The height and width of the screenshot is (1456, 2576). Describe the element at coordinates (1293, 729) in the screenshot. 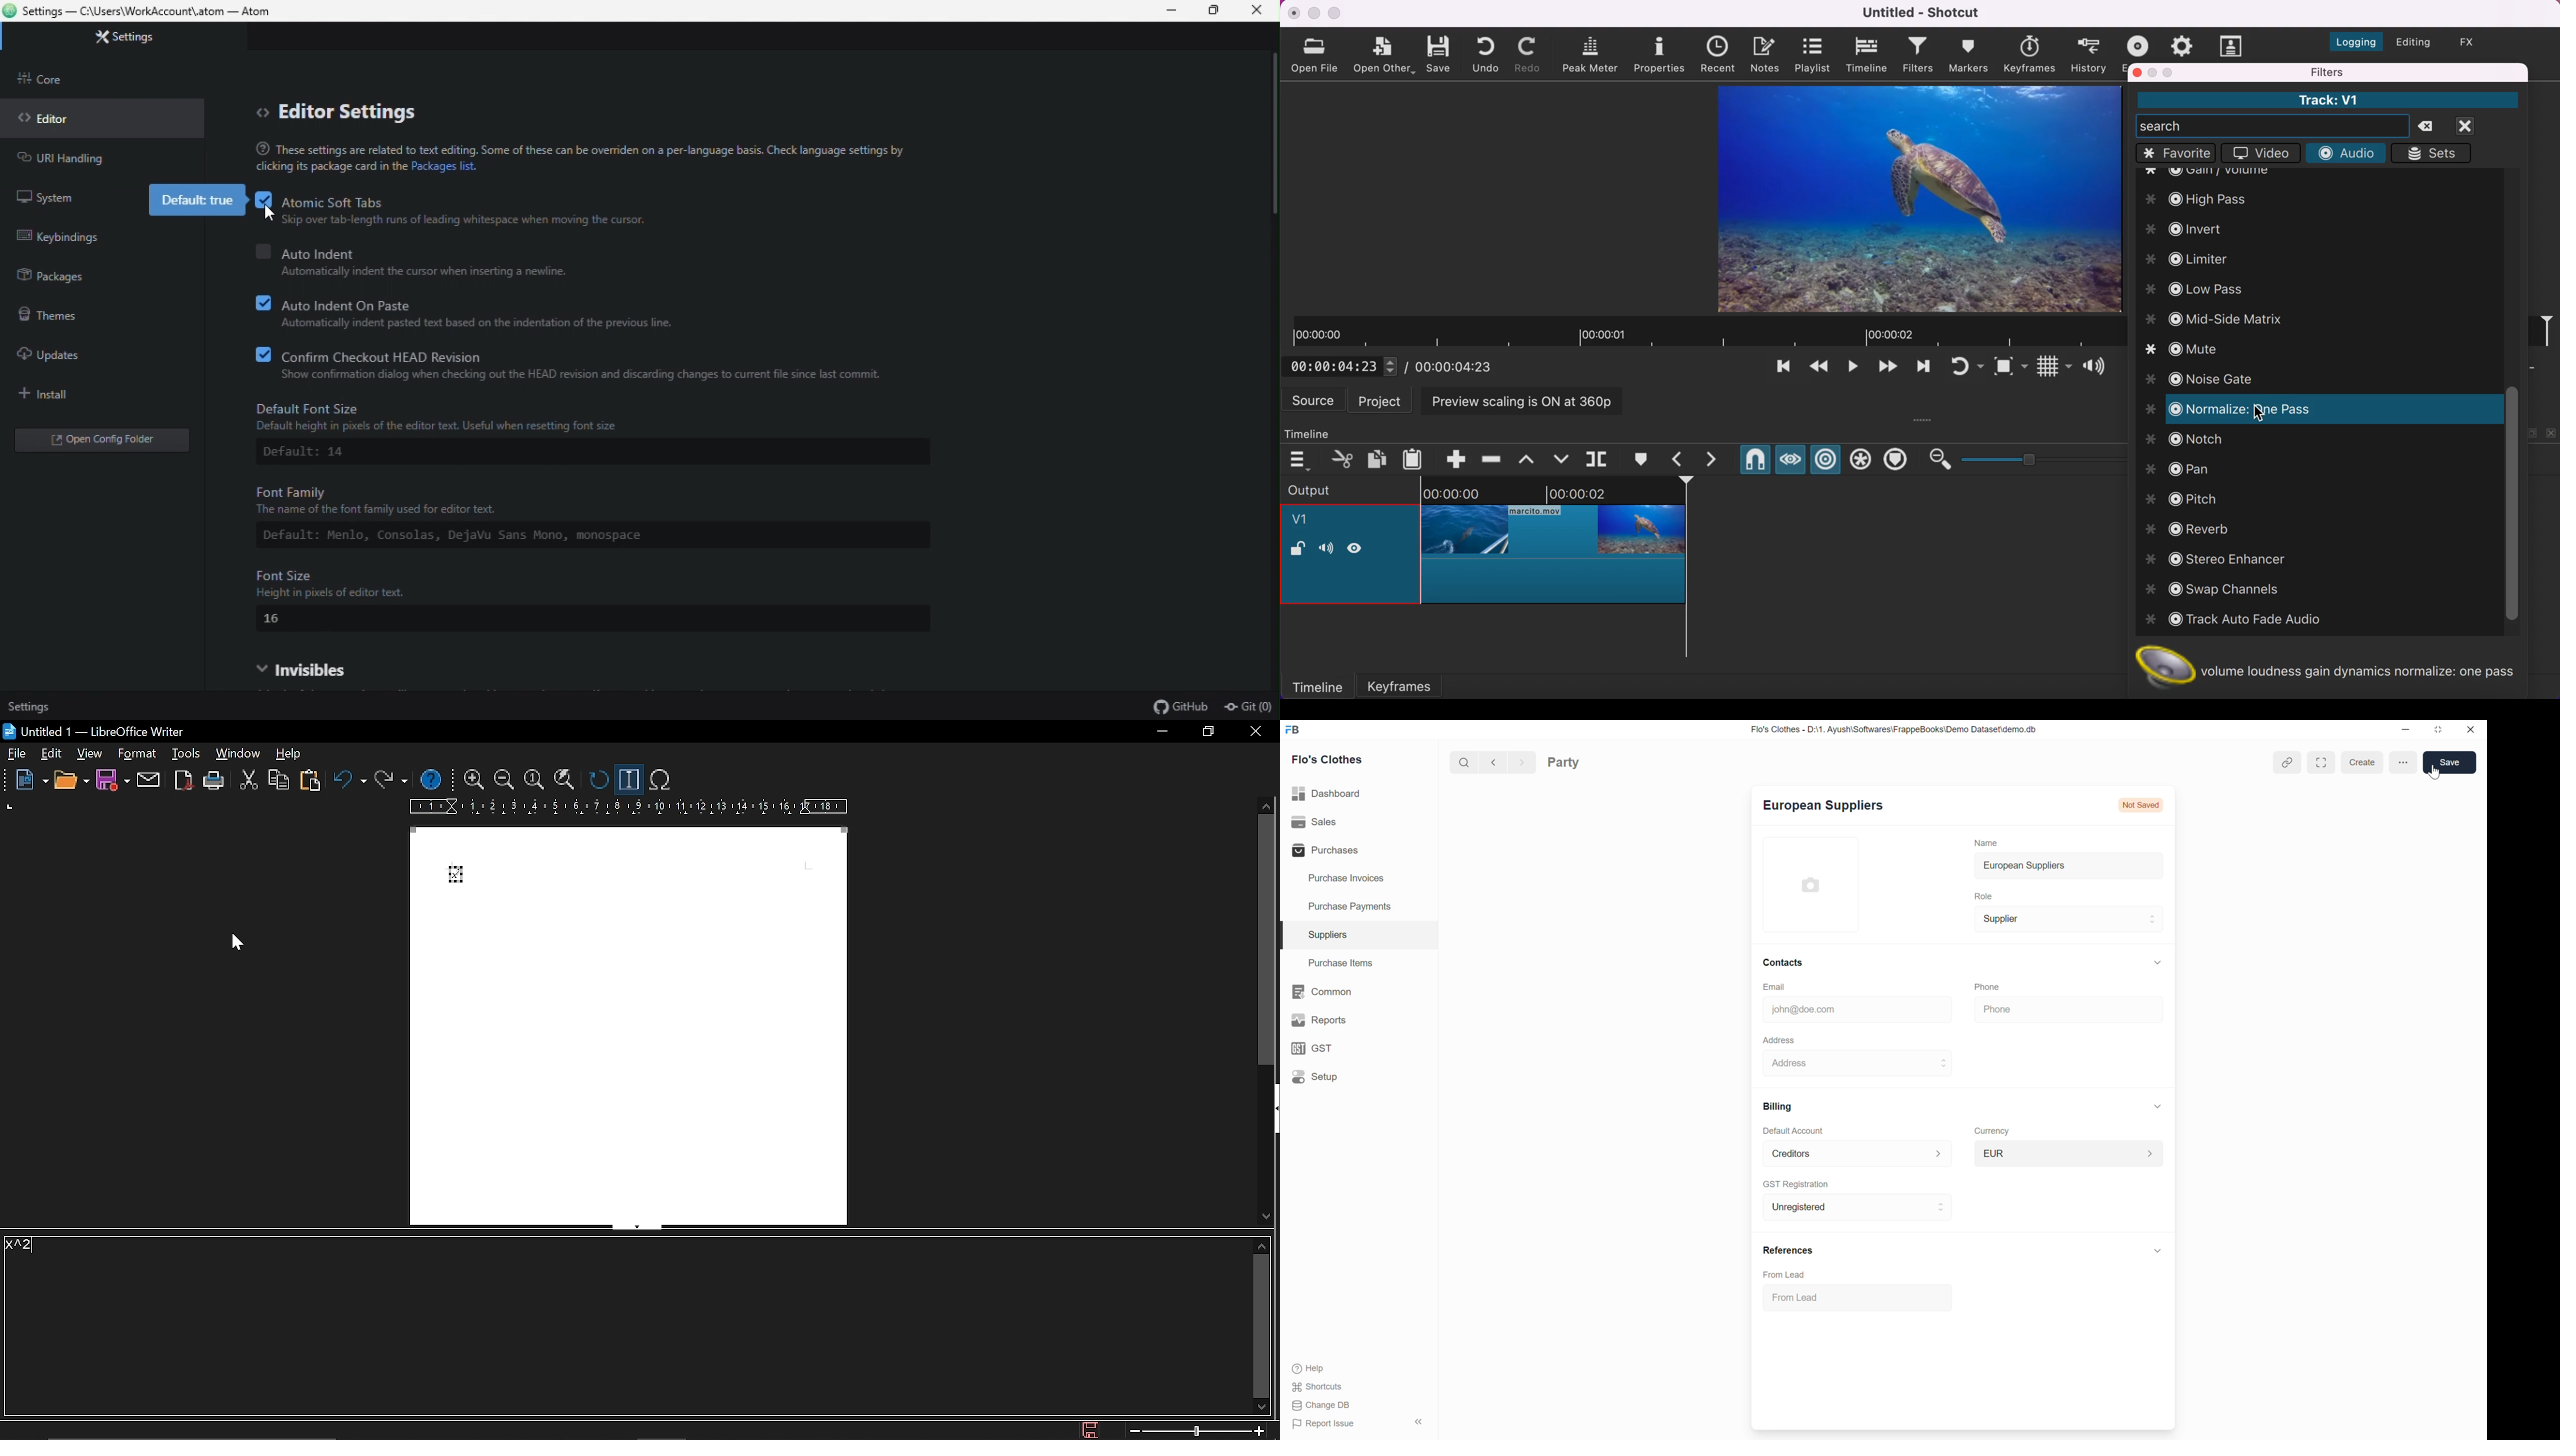

I see `FB` at that location.